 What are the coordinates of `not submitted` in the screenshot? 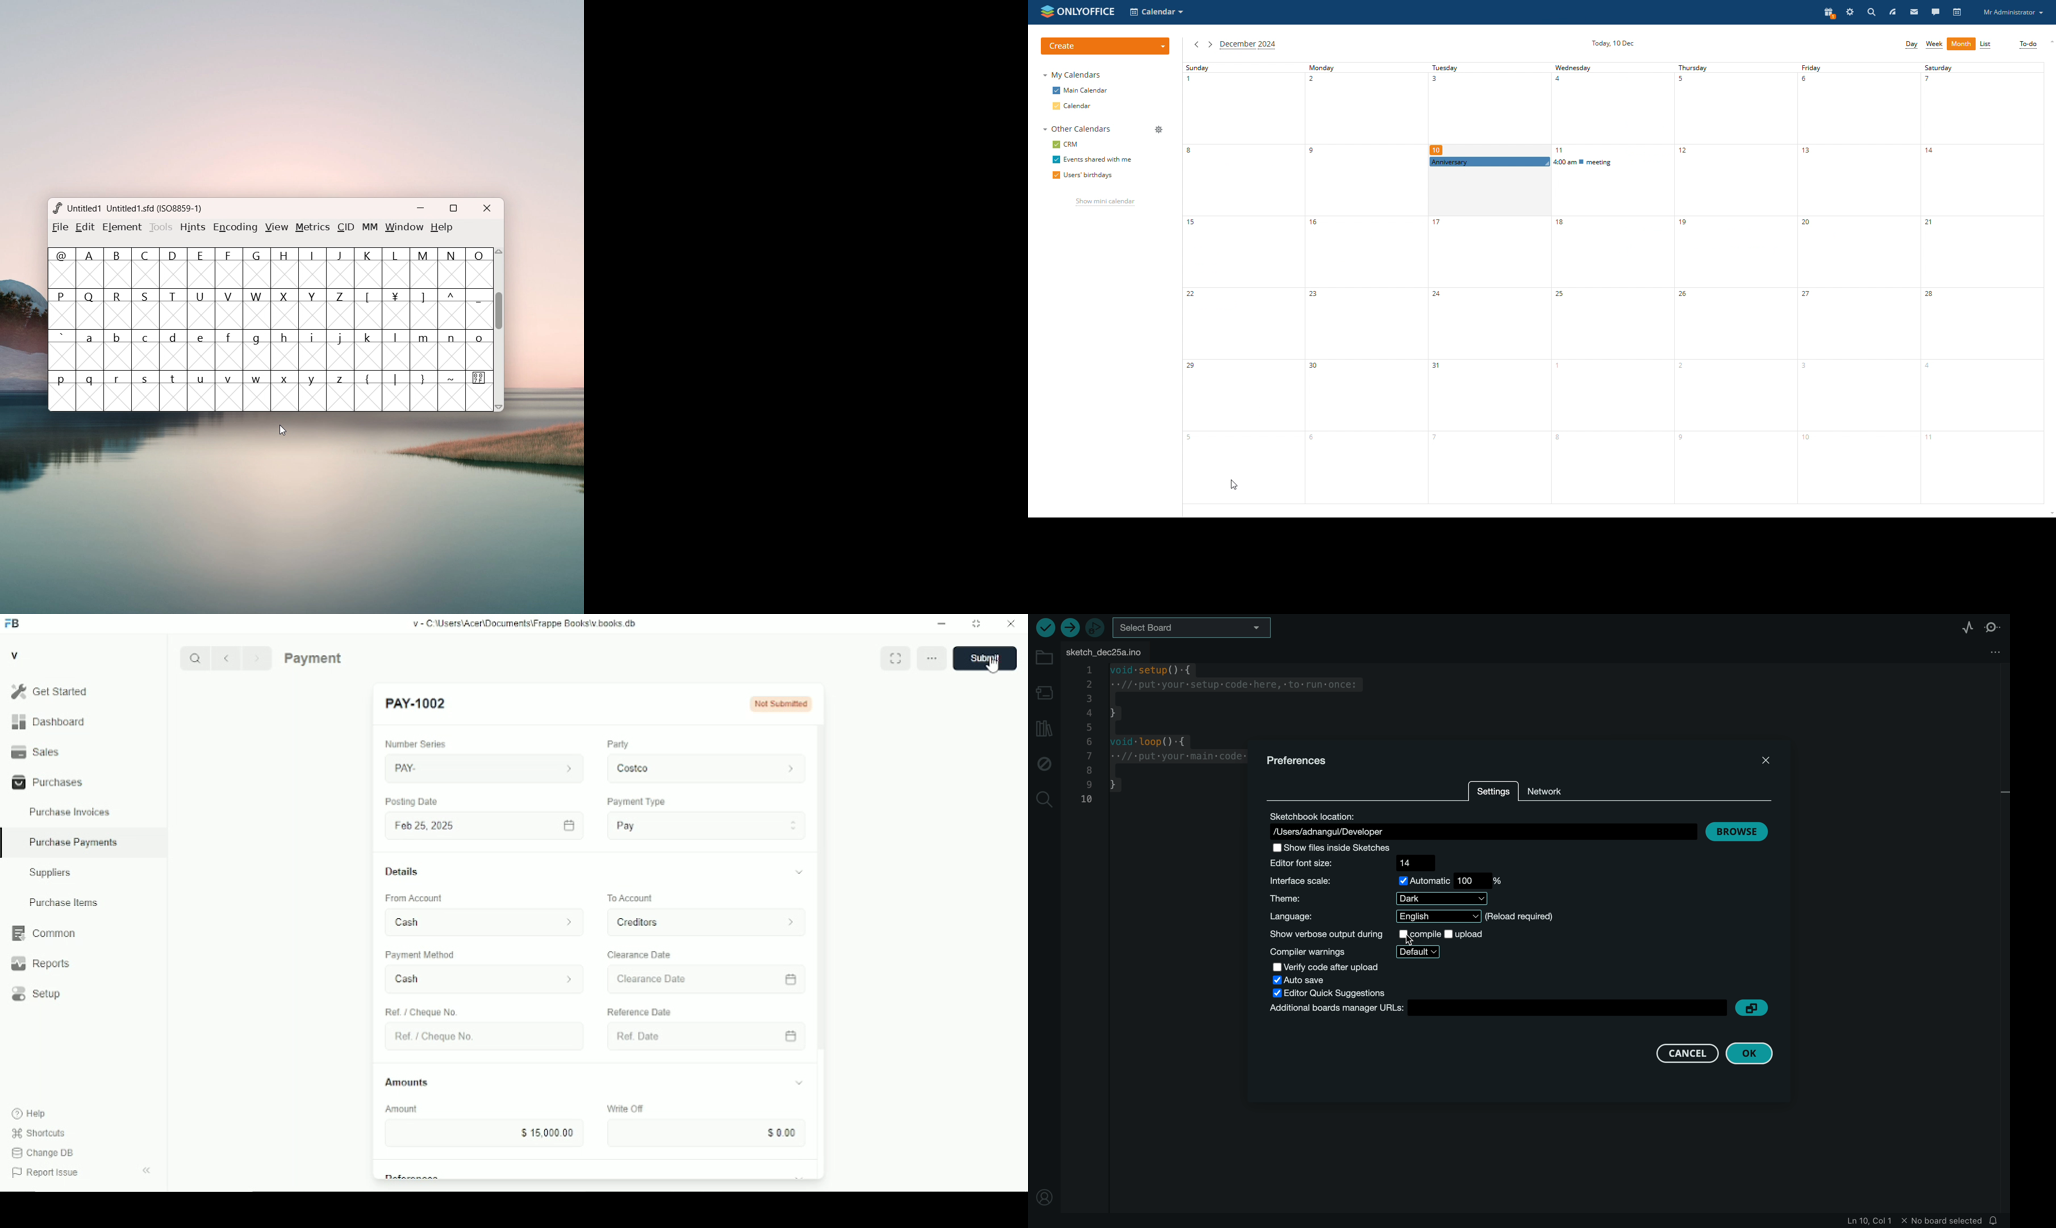 It's located at (779, 704).